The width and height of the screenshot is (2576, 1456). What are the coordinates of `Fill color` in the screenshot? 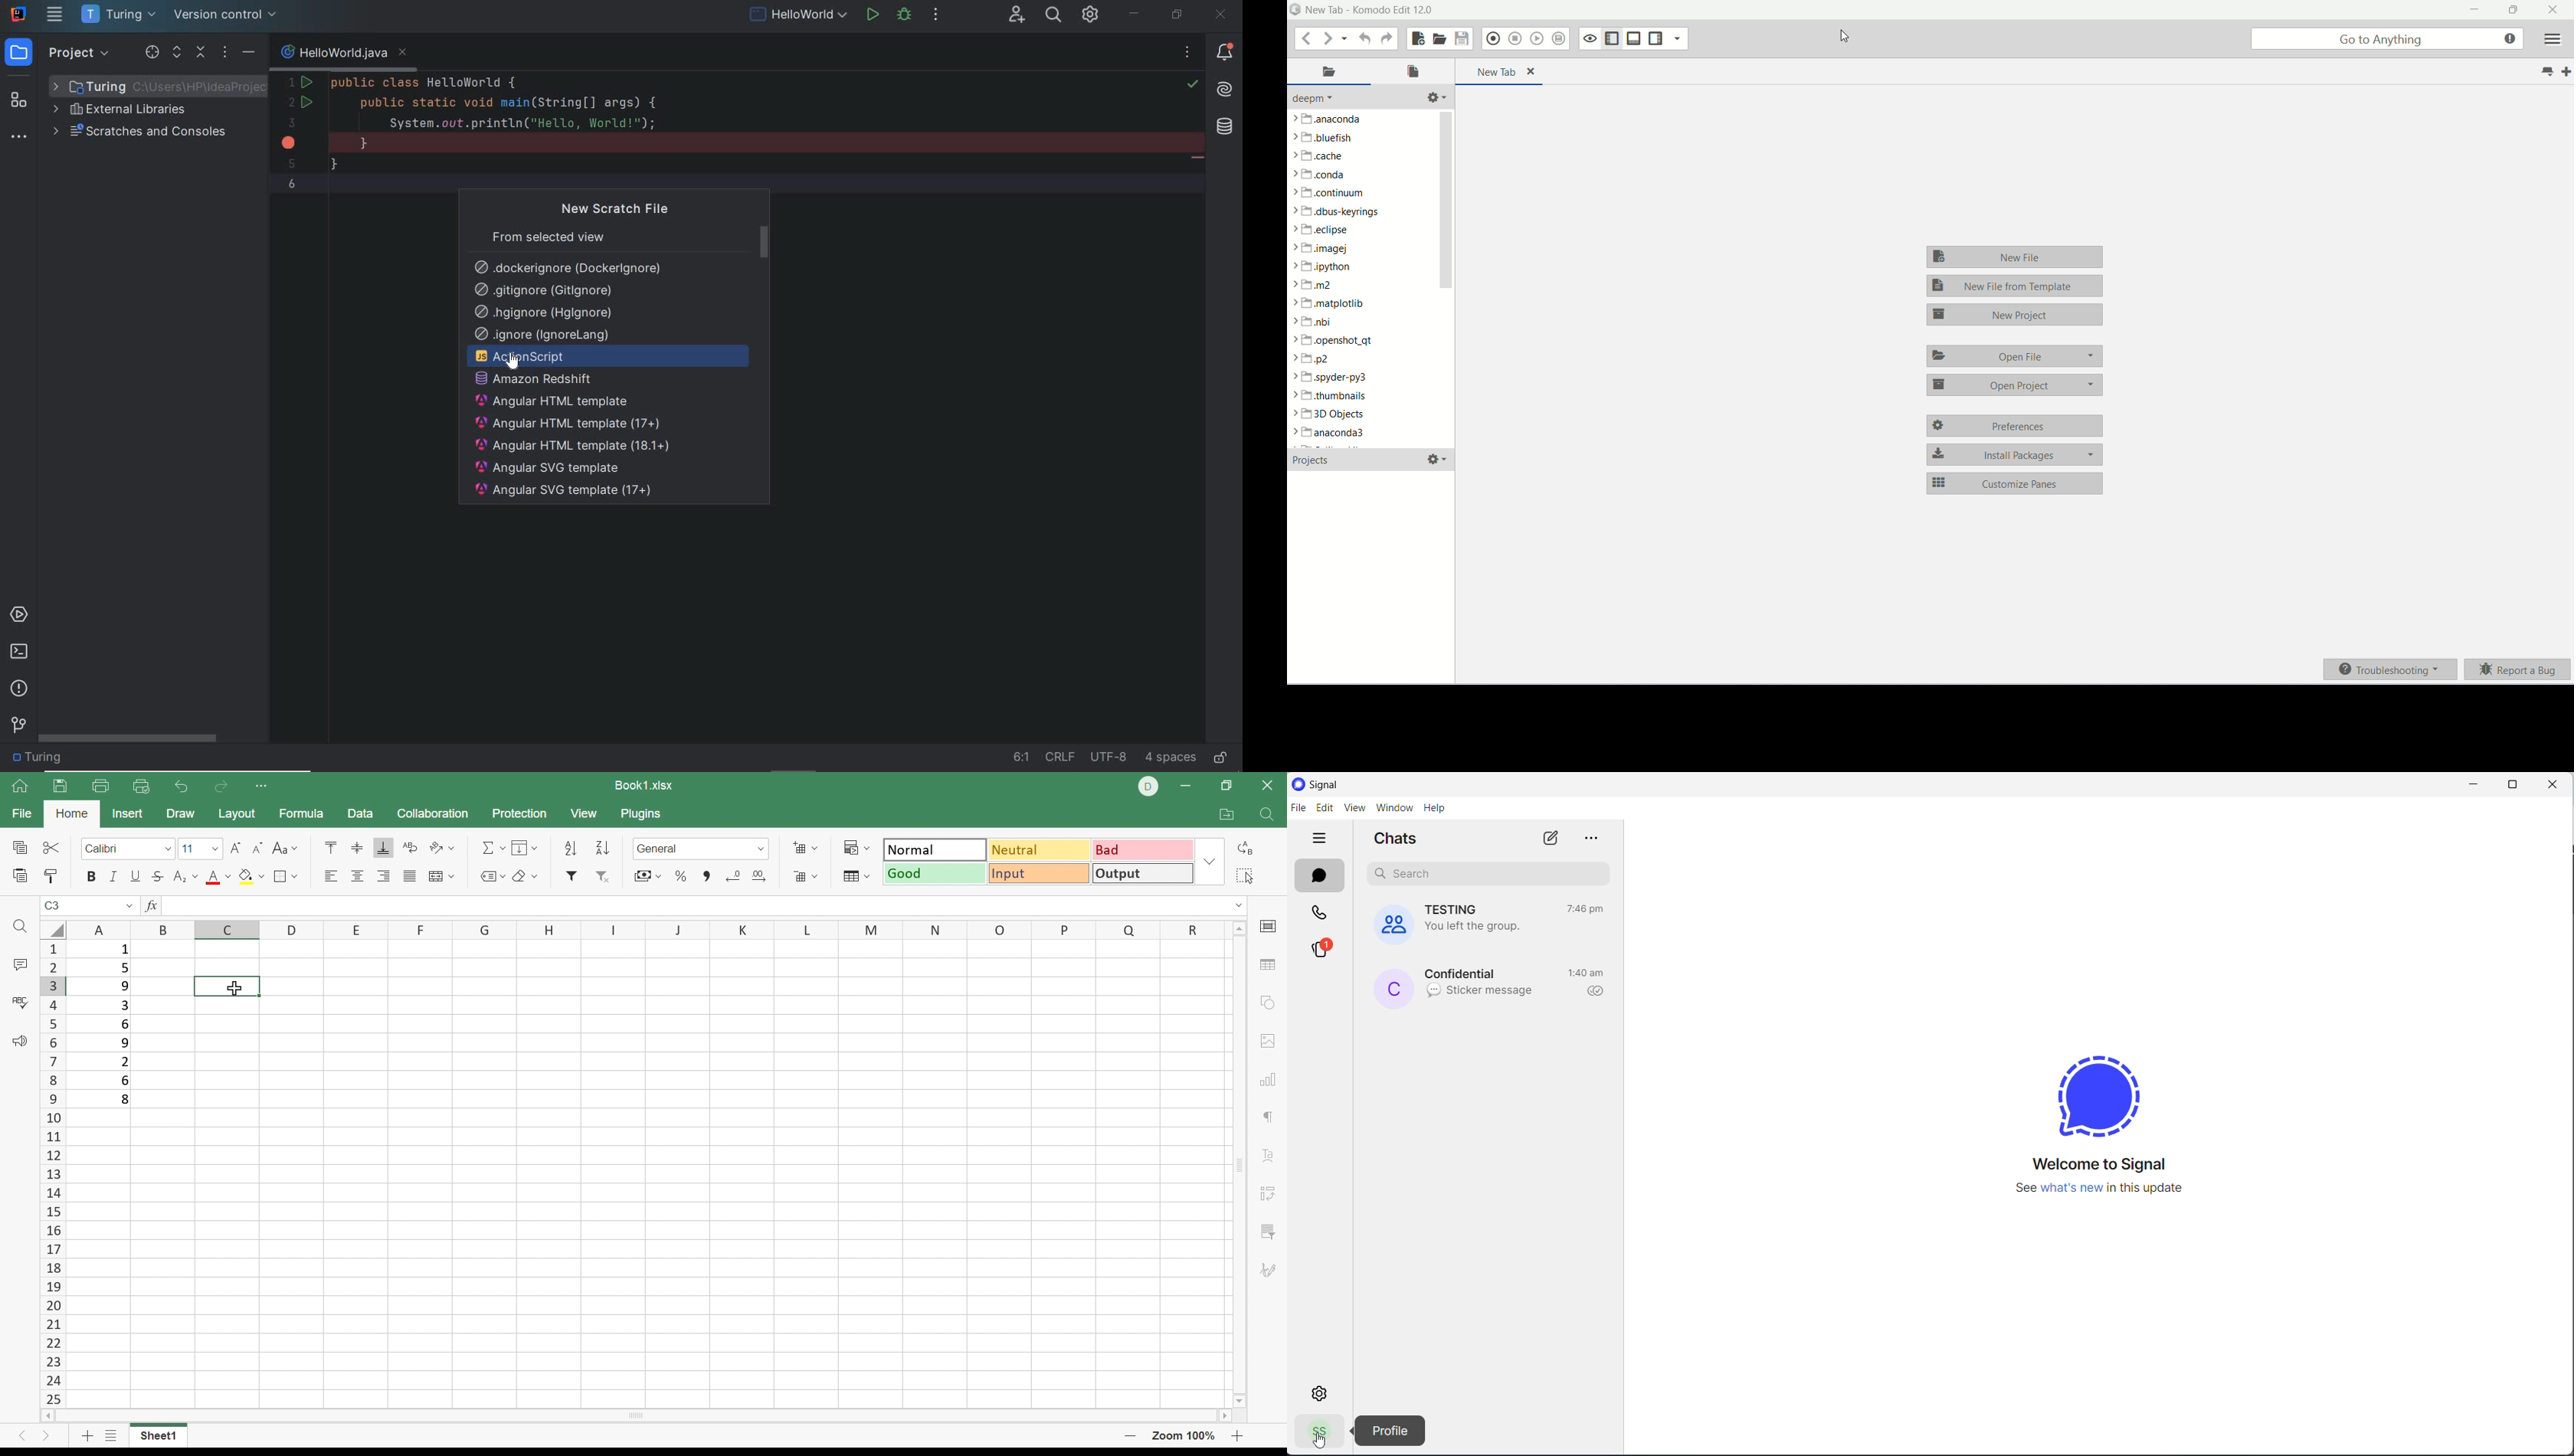 It's located at (251, 879).